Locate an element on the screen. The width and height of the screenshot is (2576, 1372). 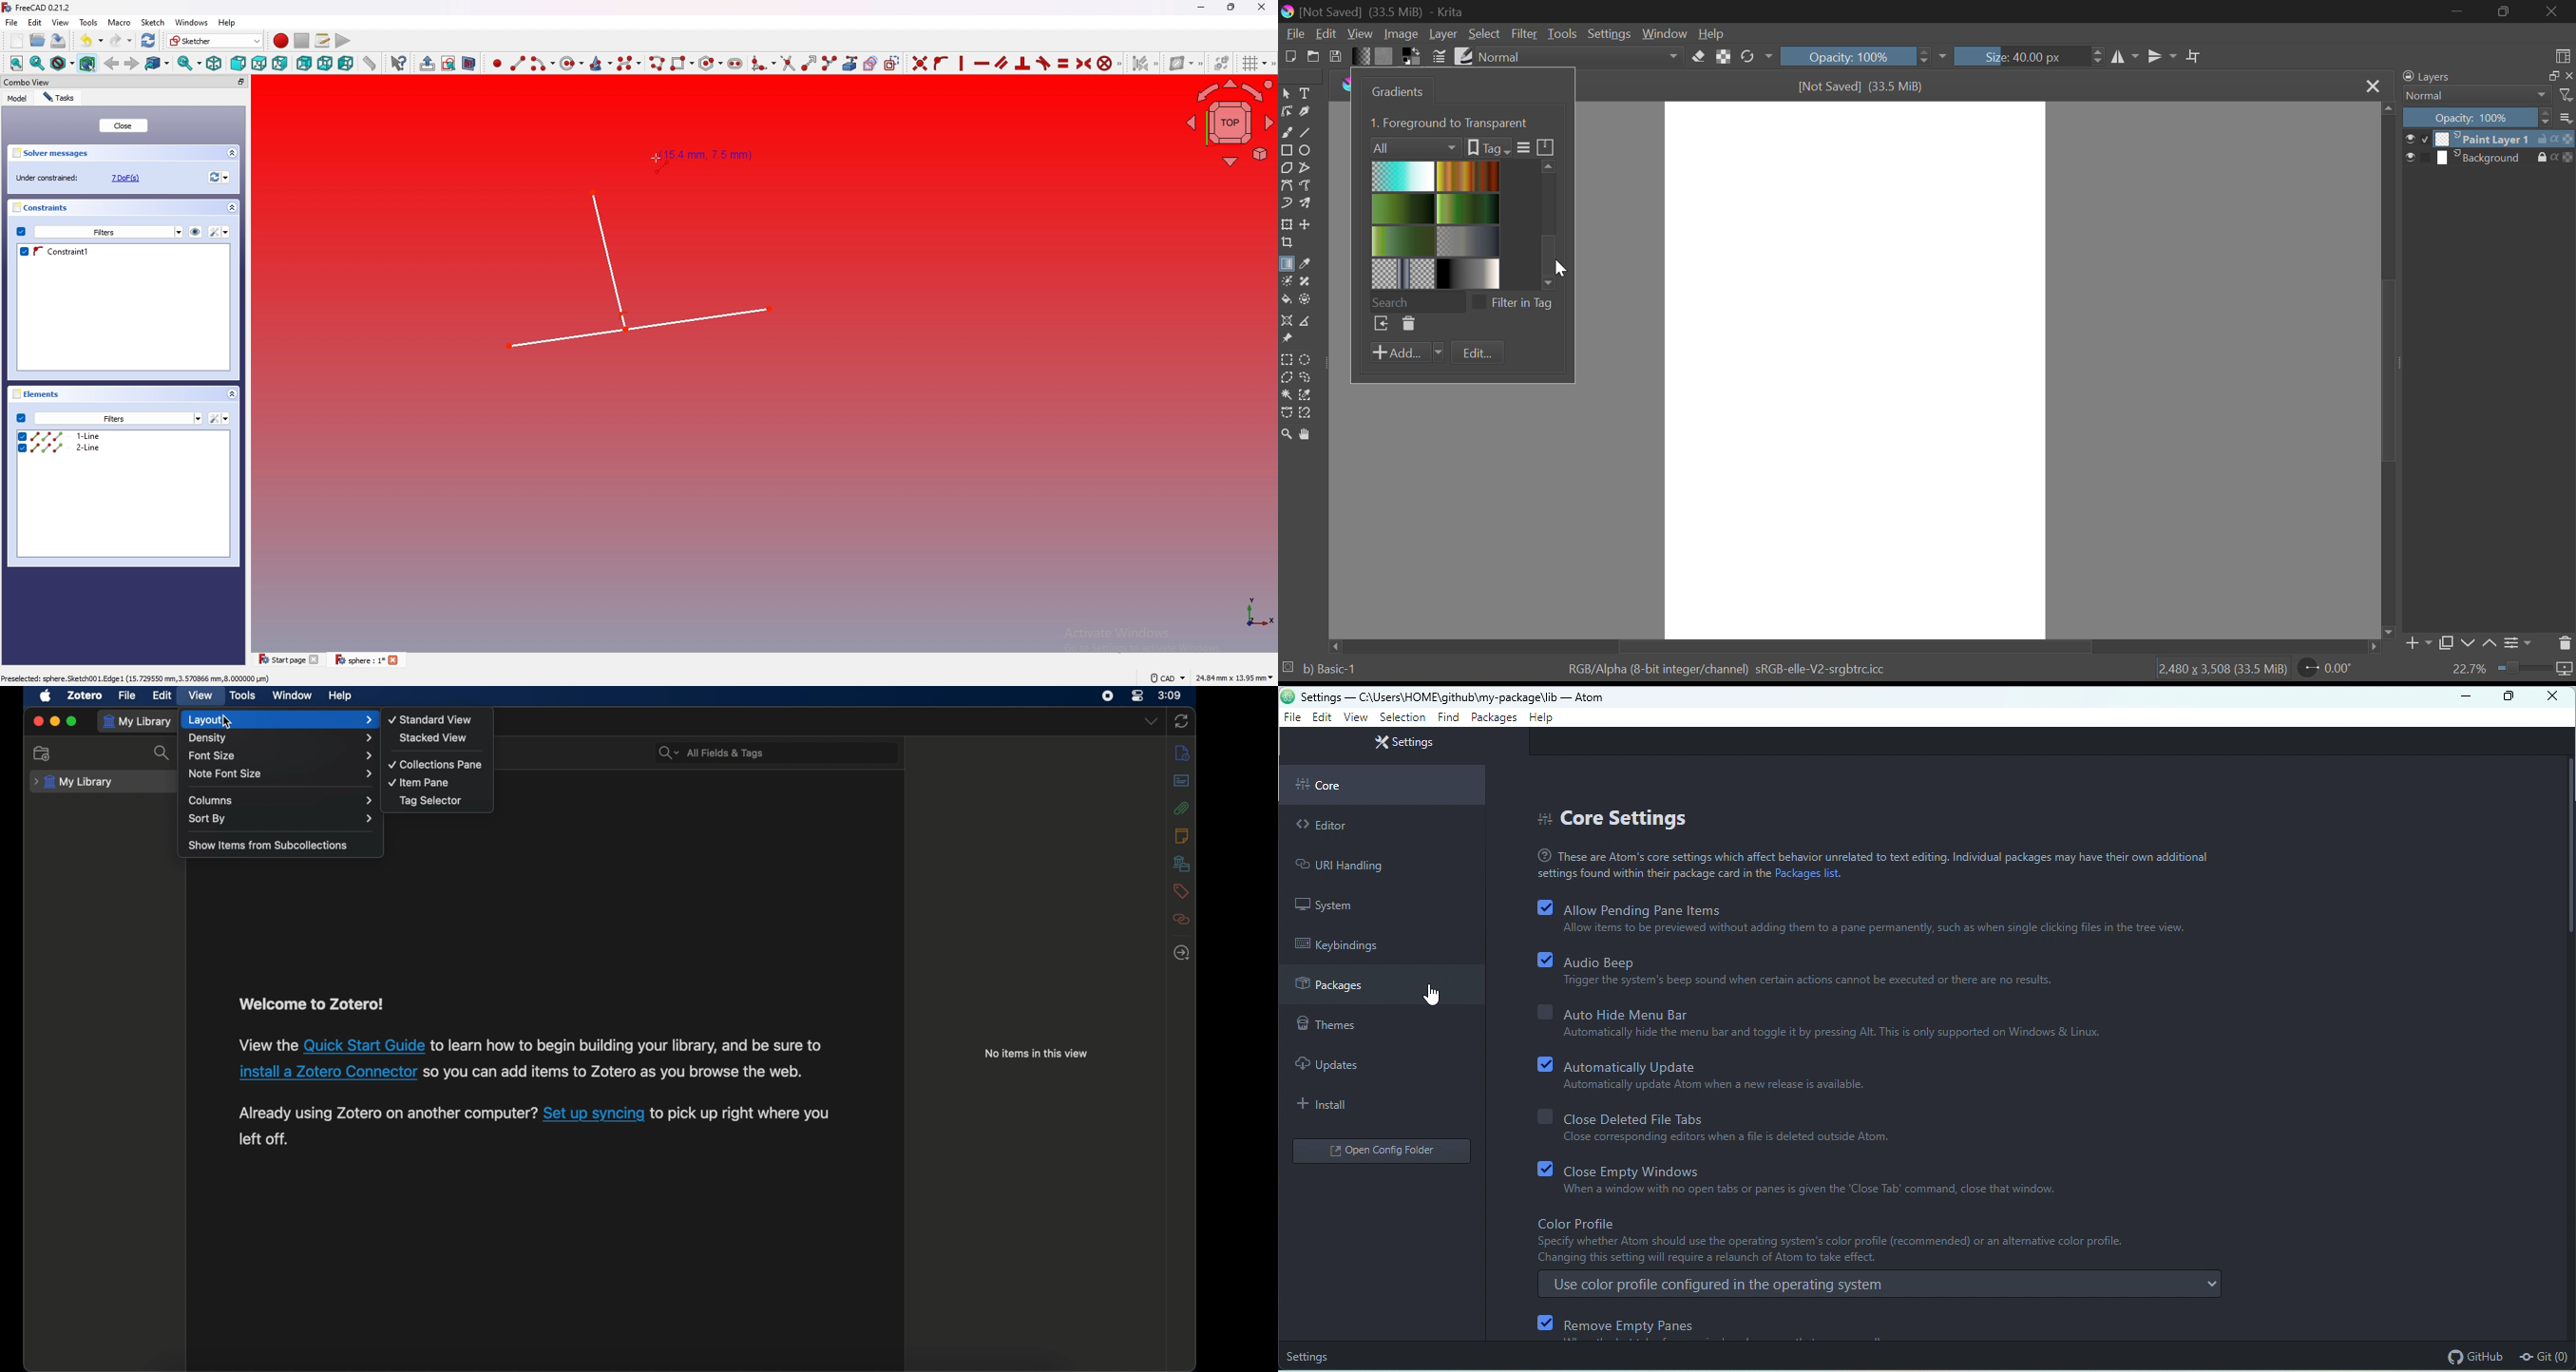
tags is located at coordinates (1182, 891).